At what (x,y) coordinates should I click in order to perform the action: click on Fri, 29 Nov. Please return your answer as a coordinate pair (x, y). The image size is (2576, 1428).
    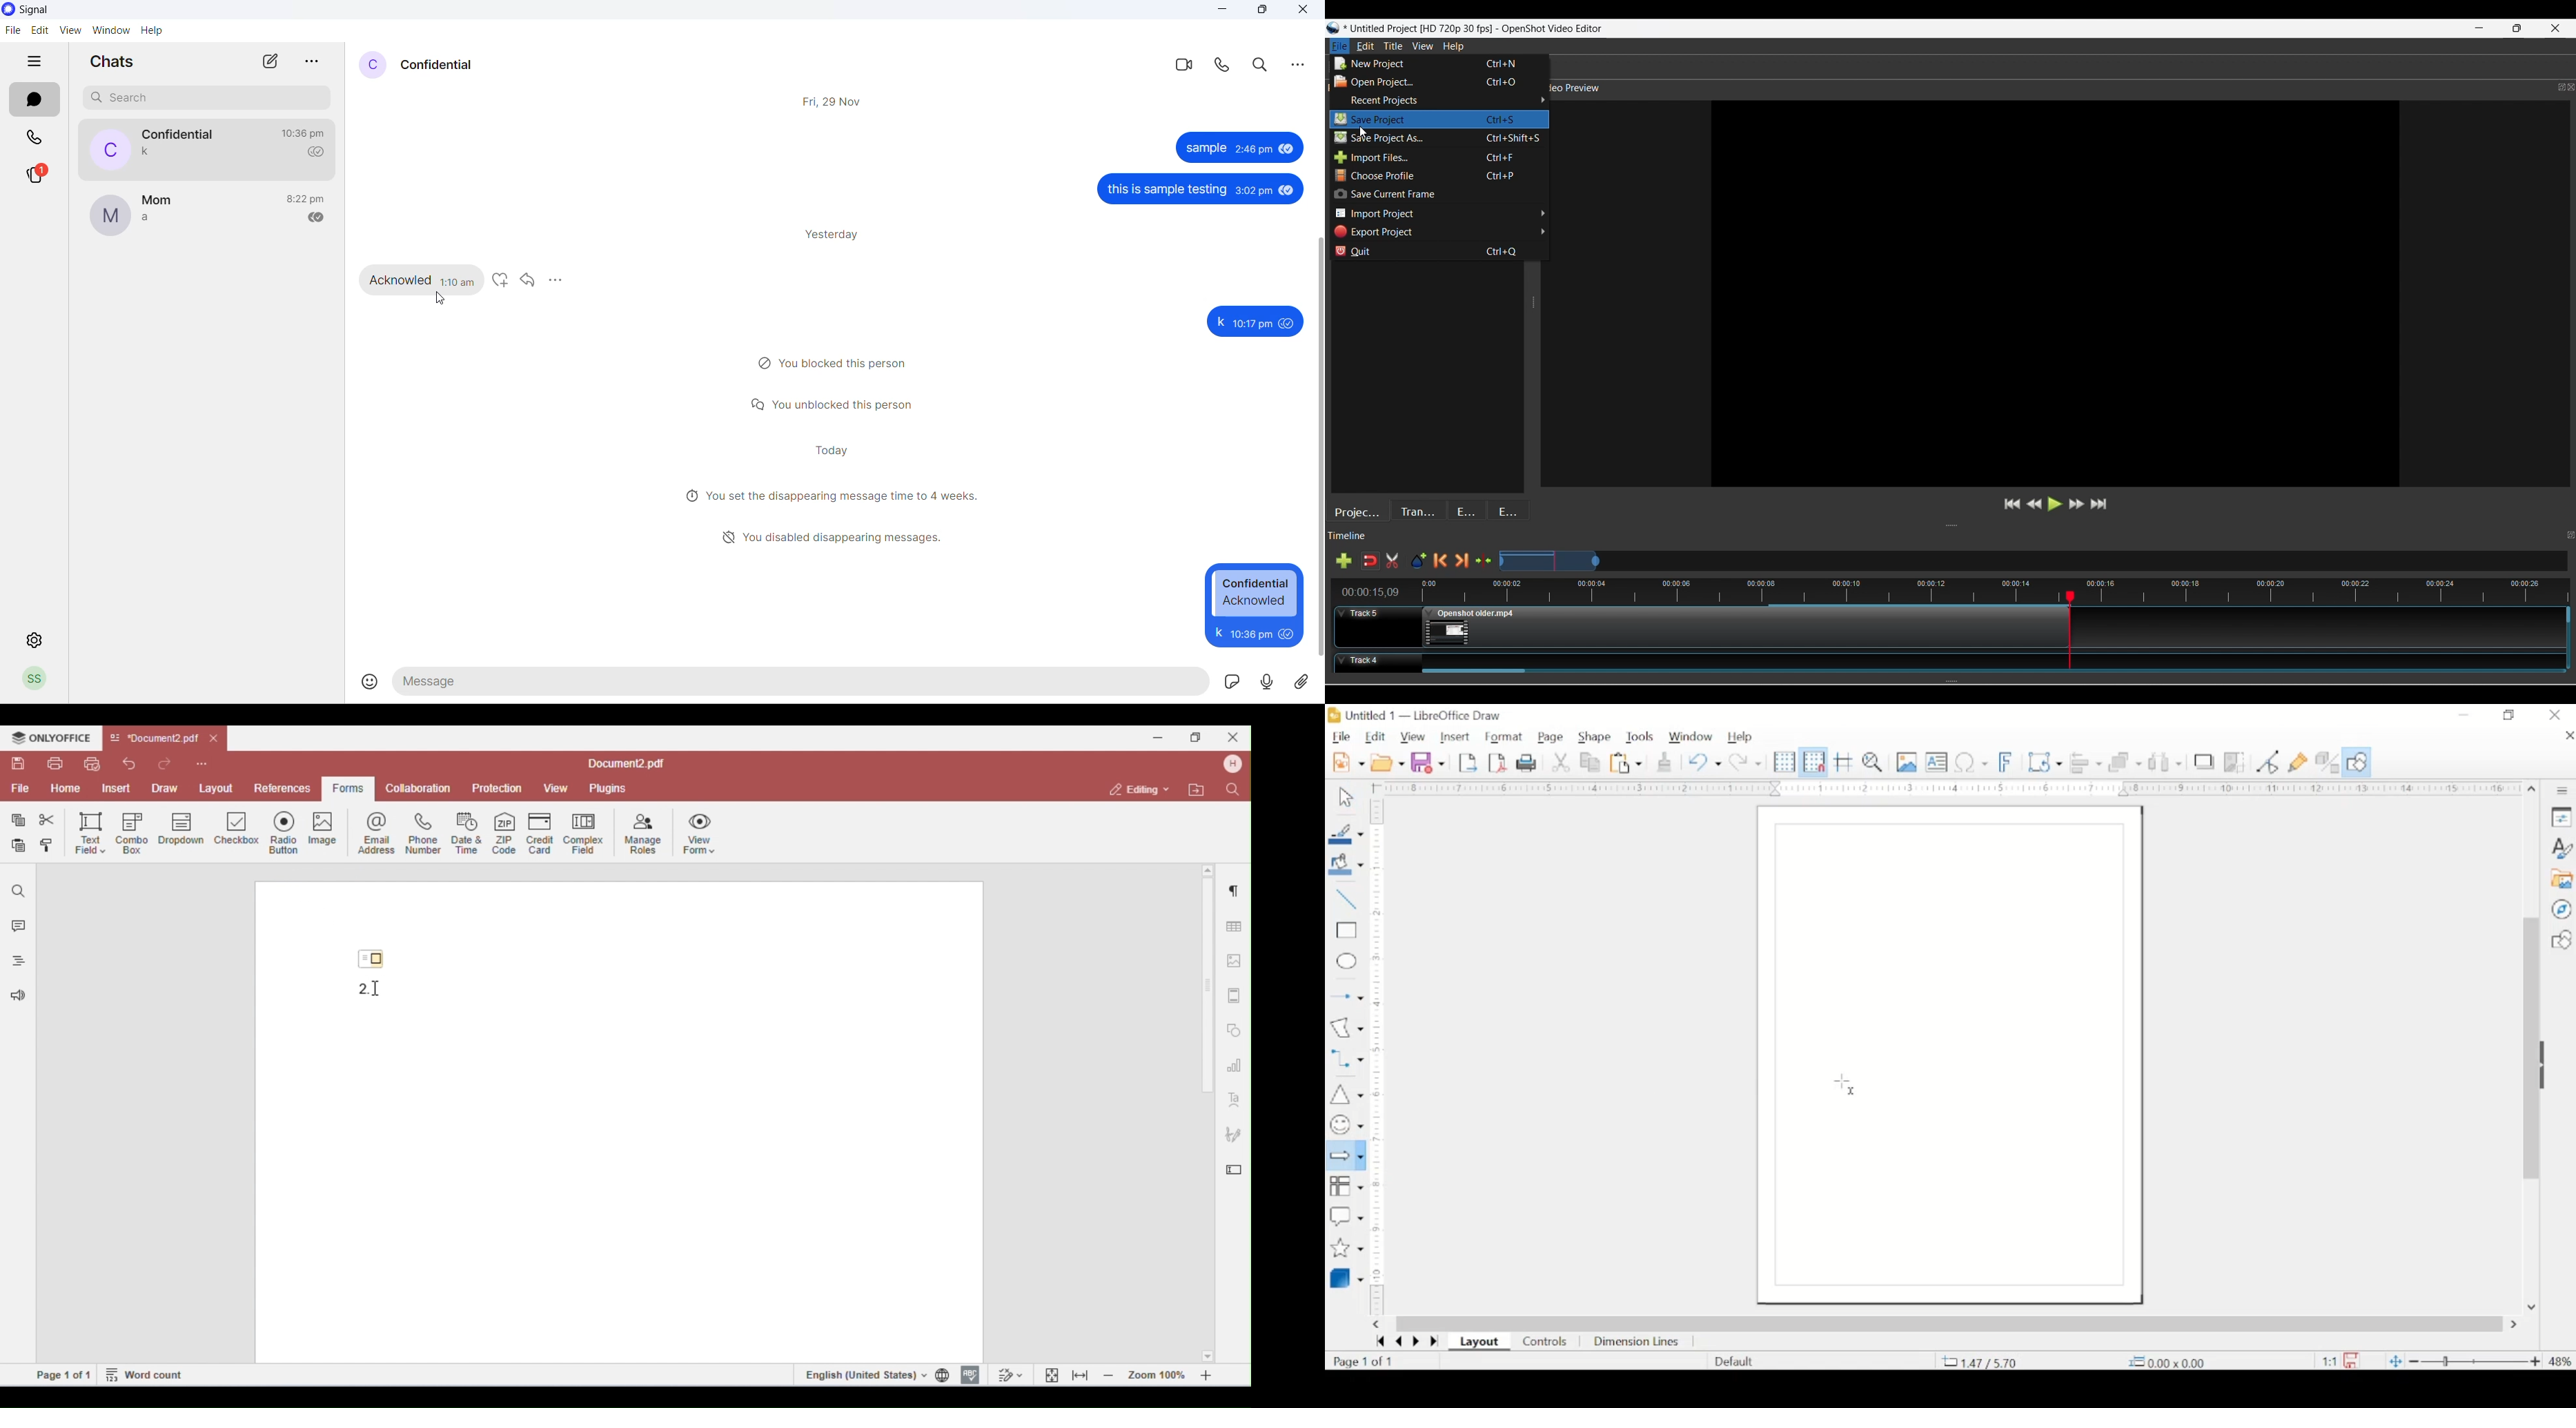
    Looking at the image, I should click on (833, 99).